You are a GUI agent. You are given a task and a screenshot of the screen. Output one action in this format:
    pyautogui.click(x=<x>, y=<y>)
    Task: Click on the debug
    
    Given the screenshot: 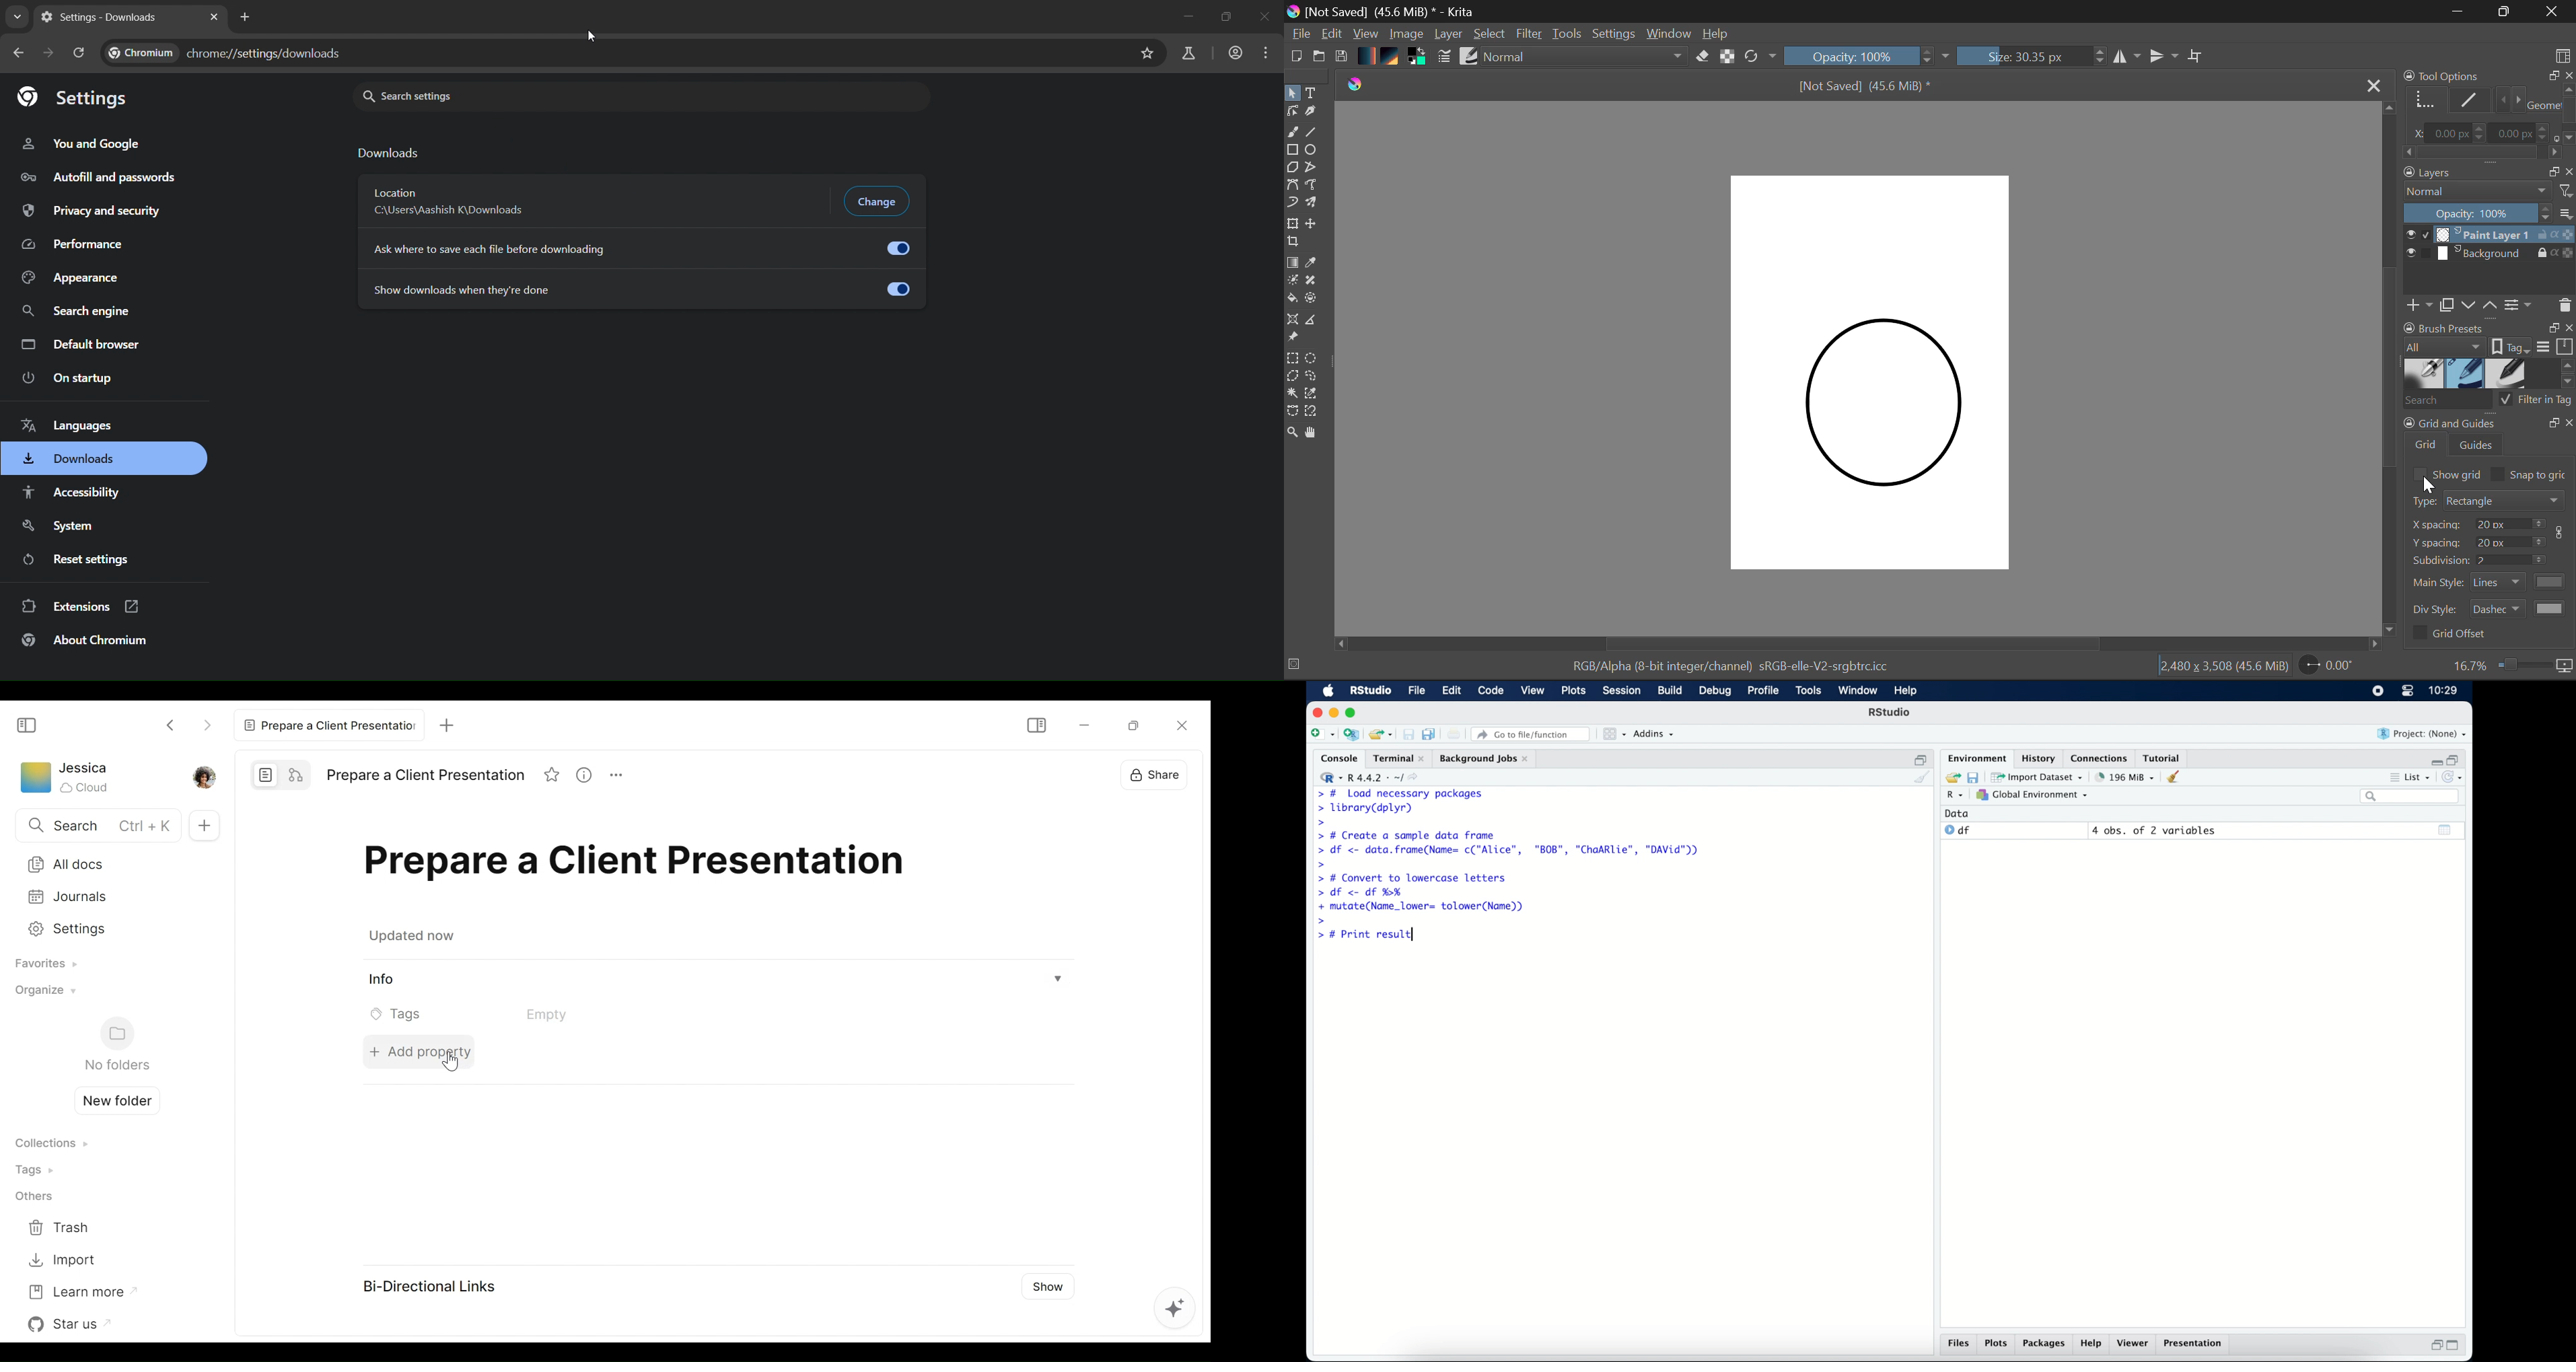 What is the action you would take?
    pyautogui.click(x=1715, y=692)
    